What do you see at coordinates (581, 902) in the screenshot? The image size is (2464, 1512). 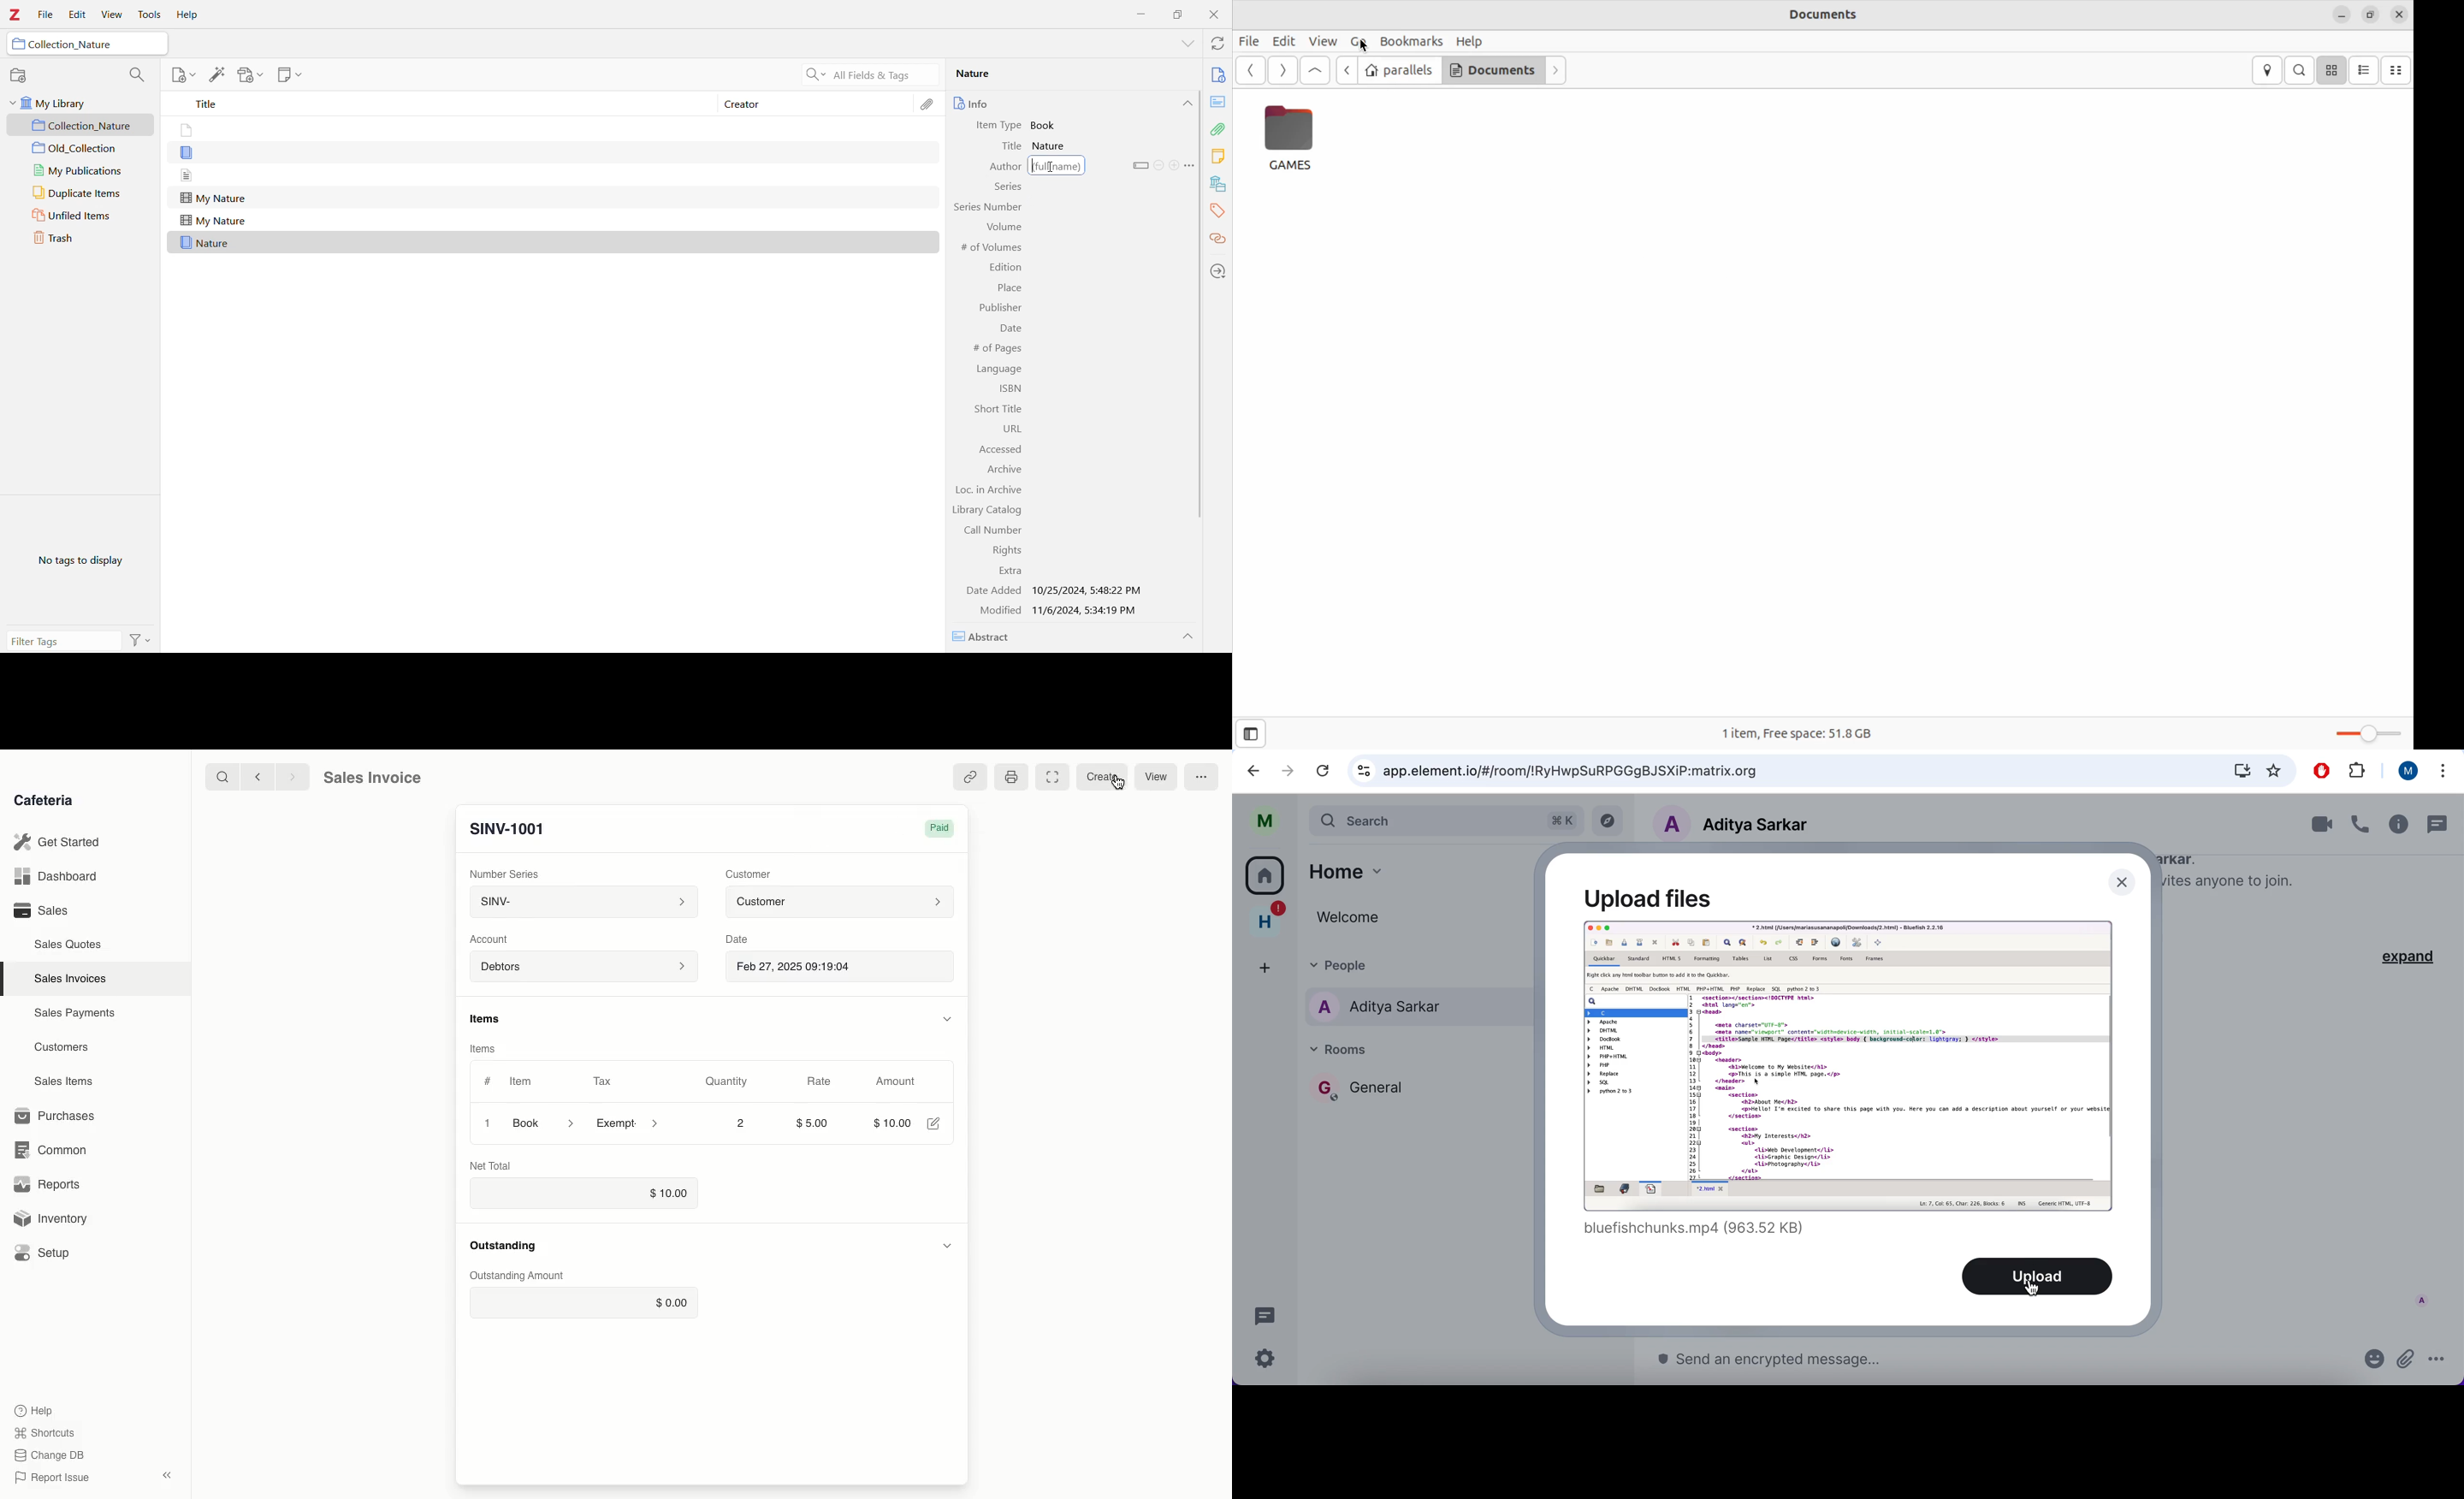 I see `SINV-` at bounding box center [581, 902].